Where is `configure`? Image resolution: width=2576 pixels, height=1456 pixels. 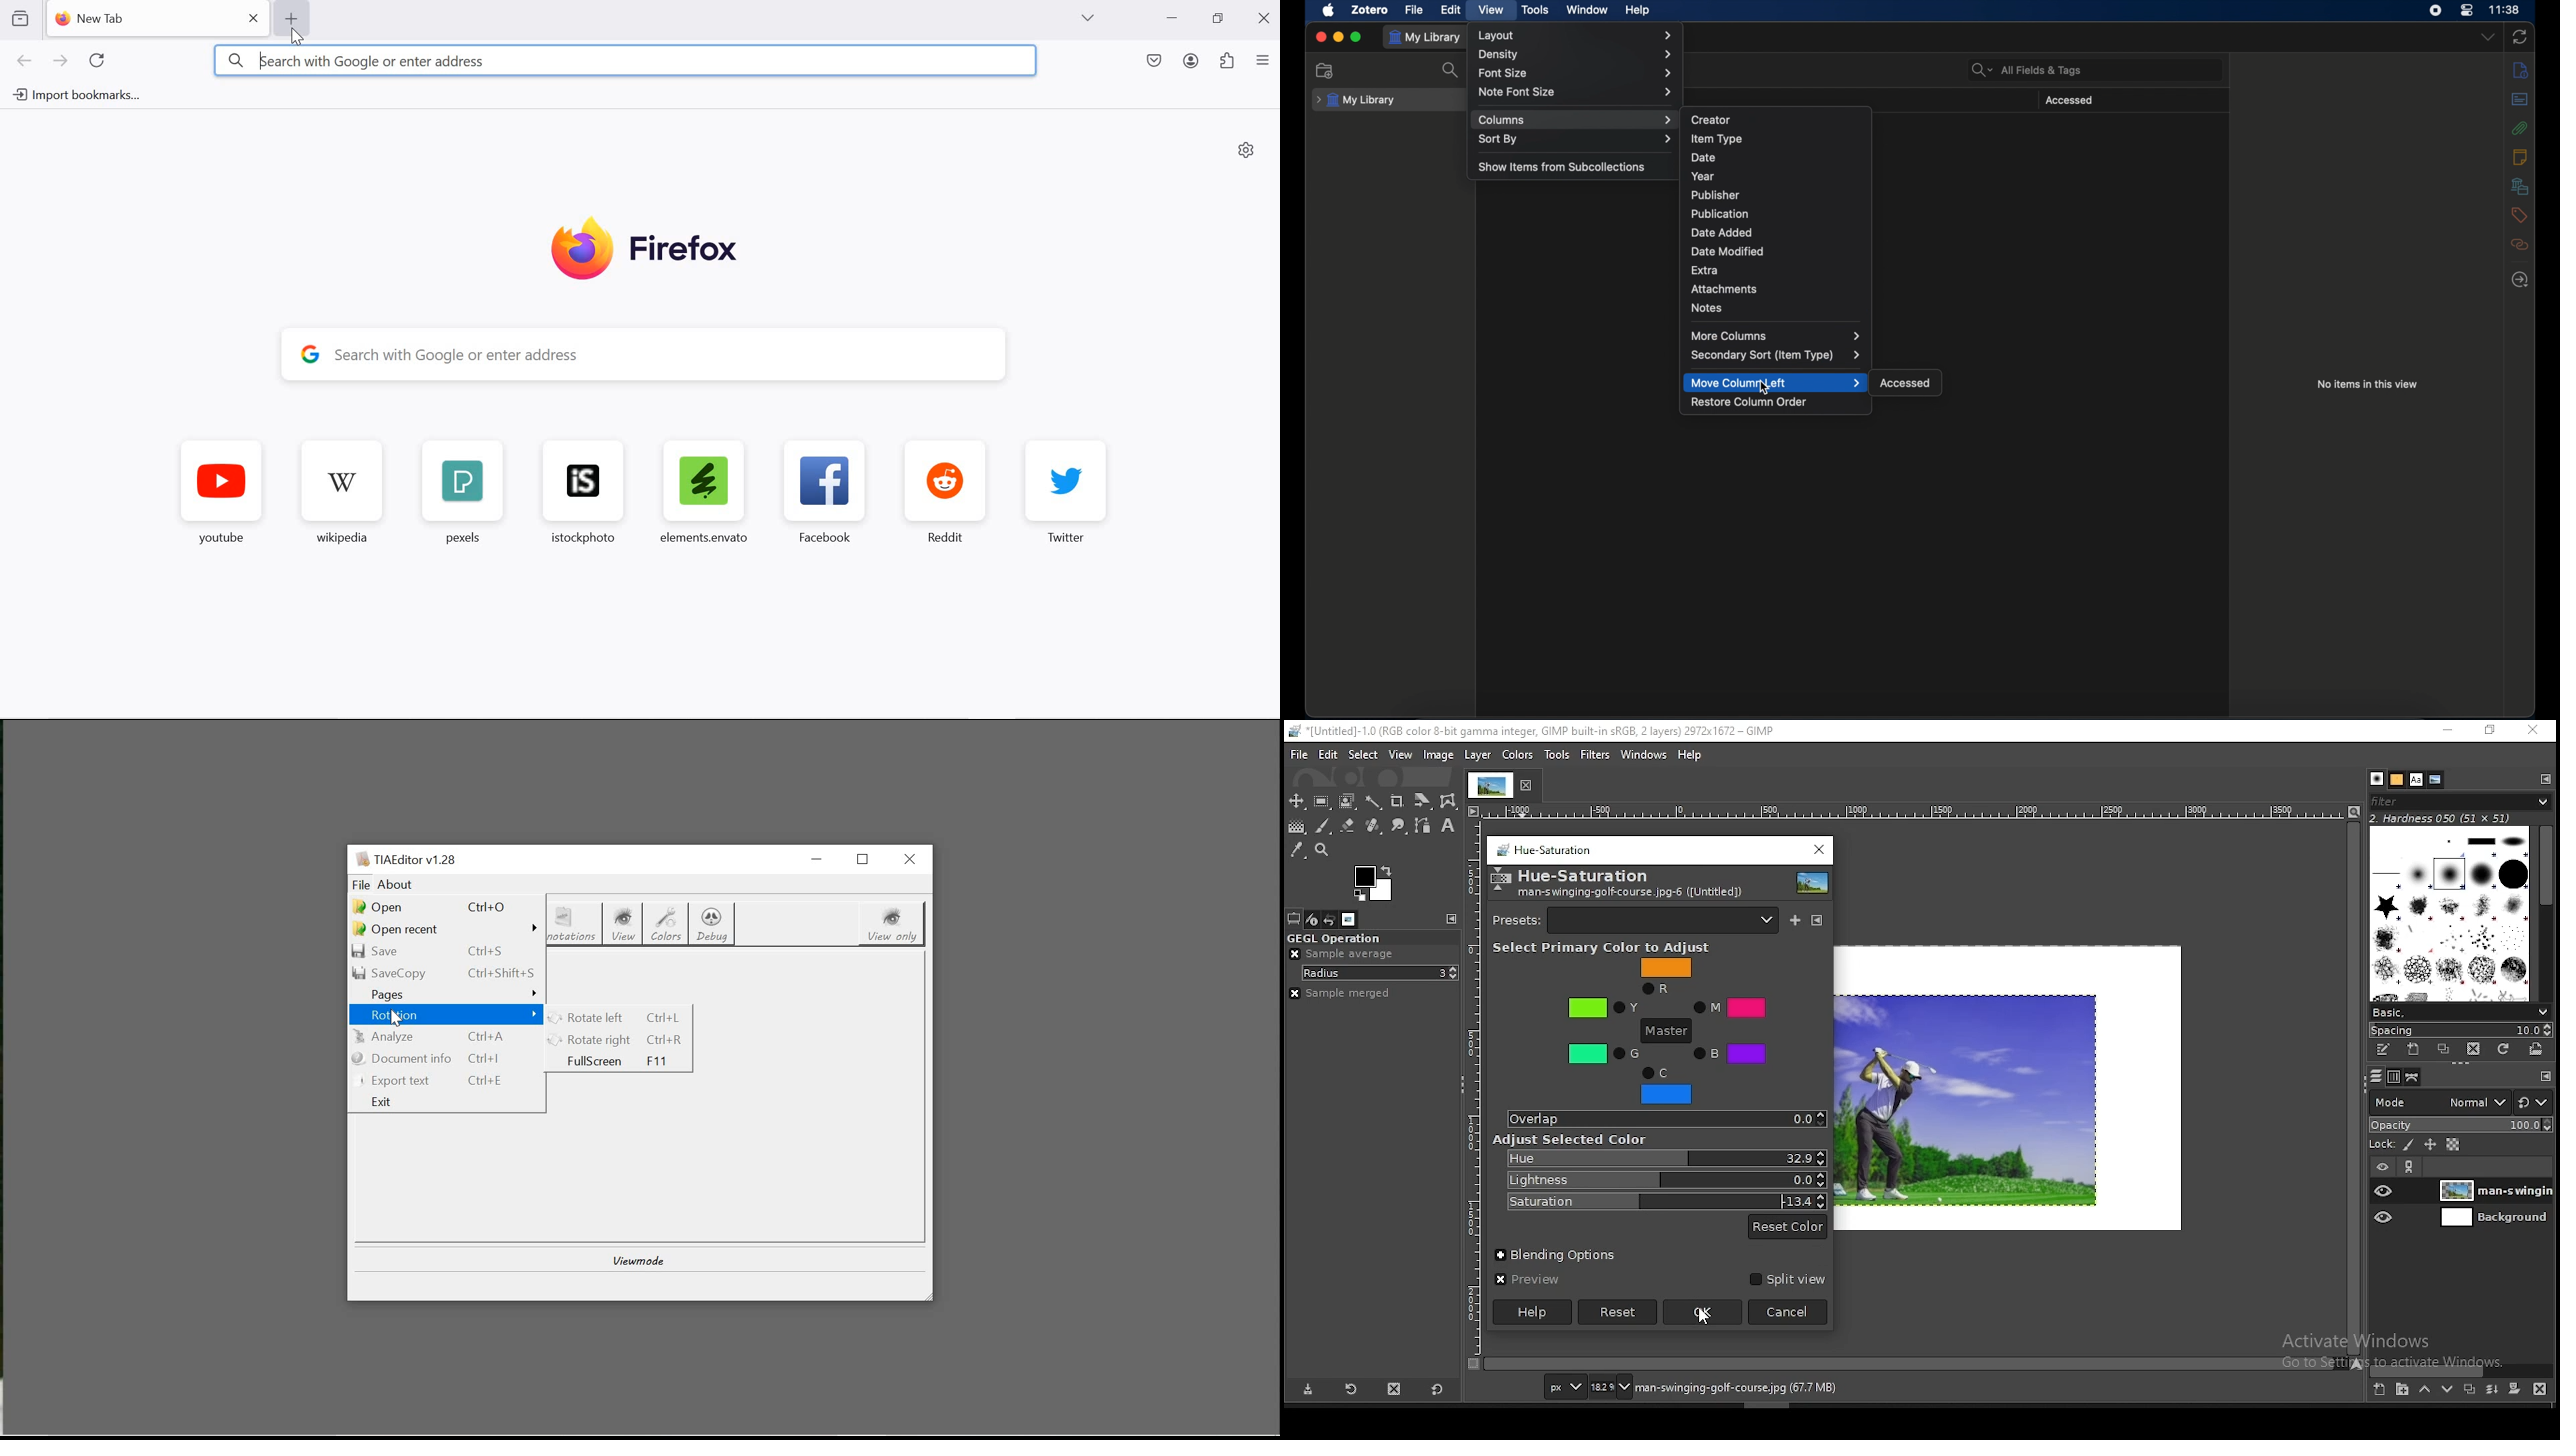 configure is located at coordinates (1817, 921).